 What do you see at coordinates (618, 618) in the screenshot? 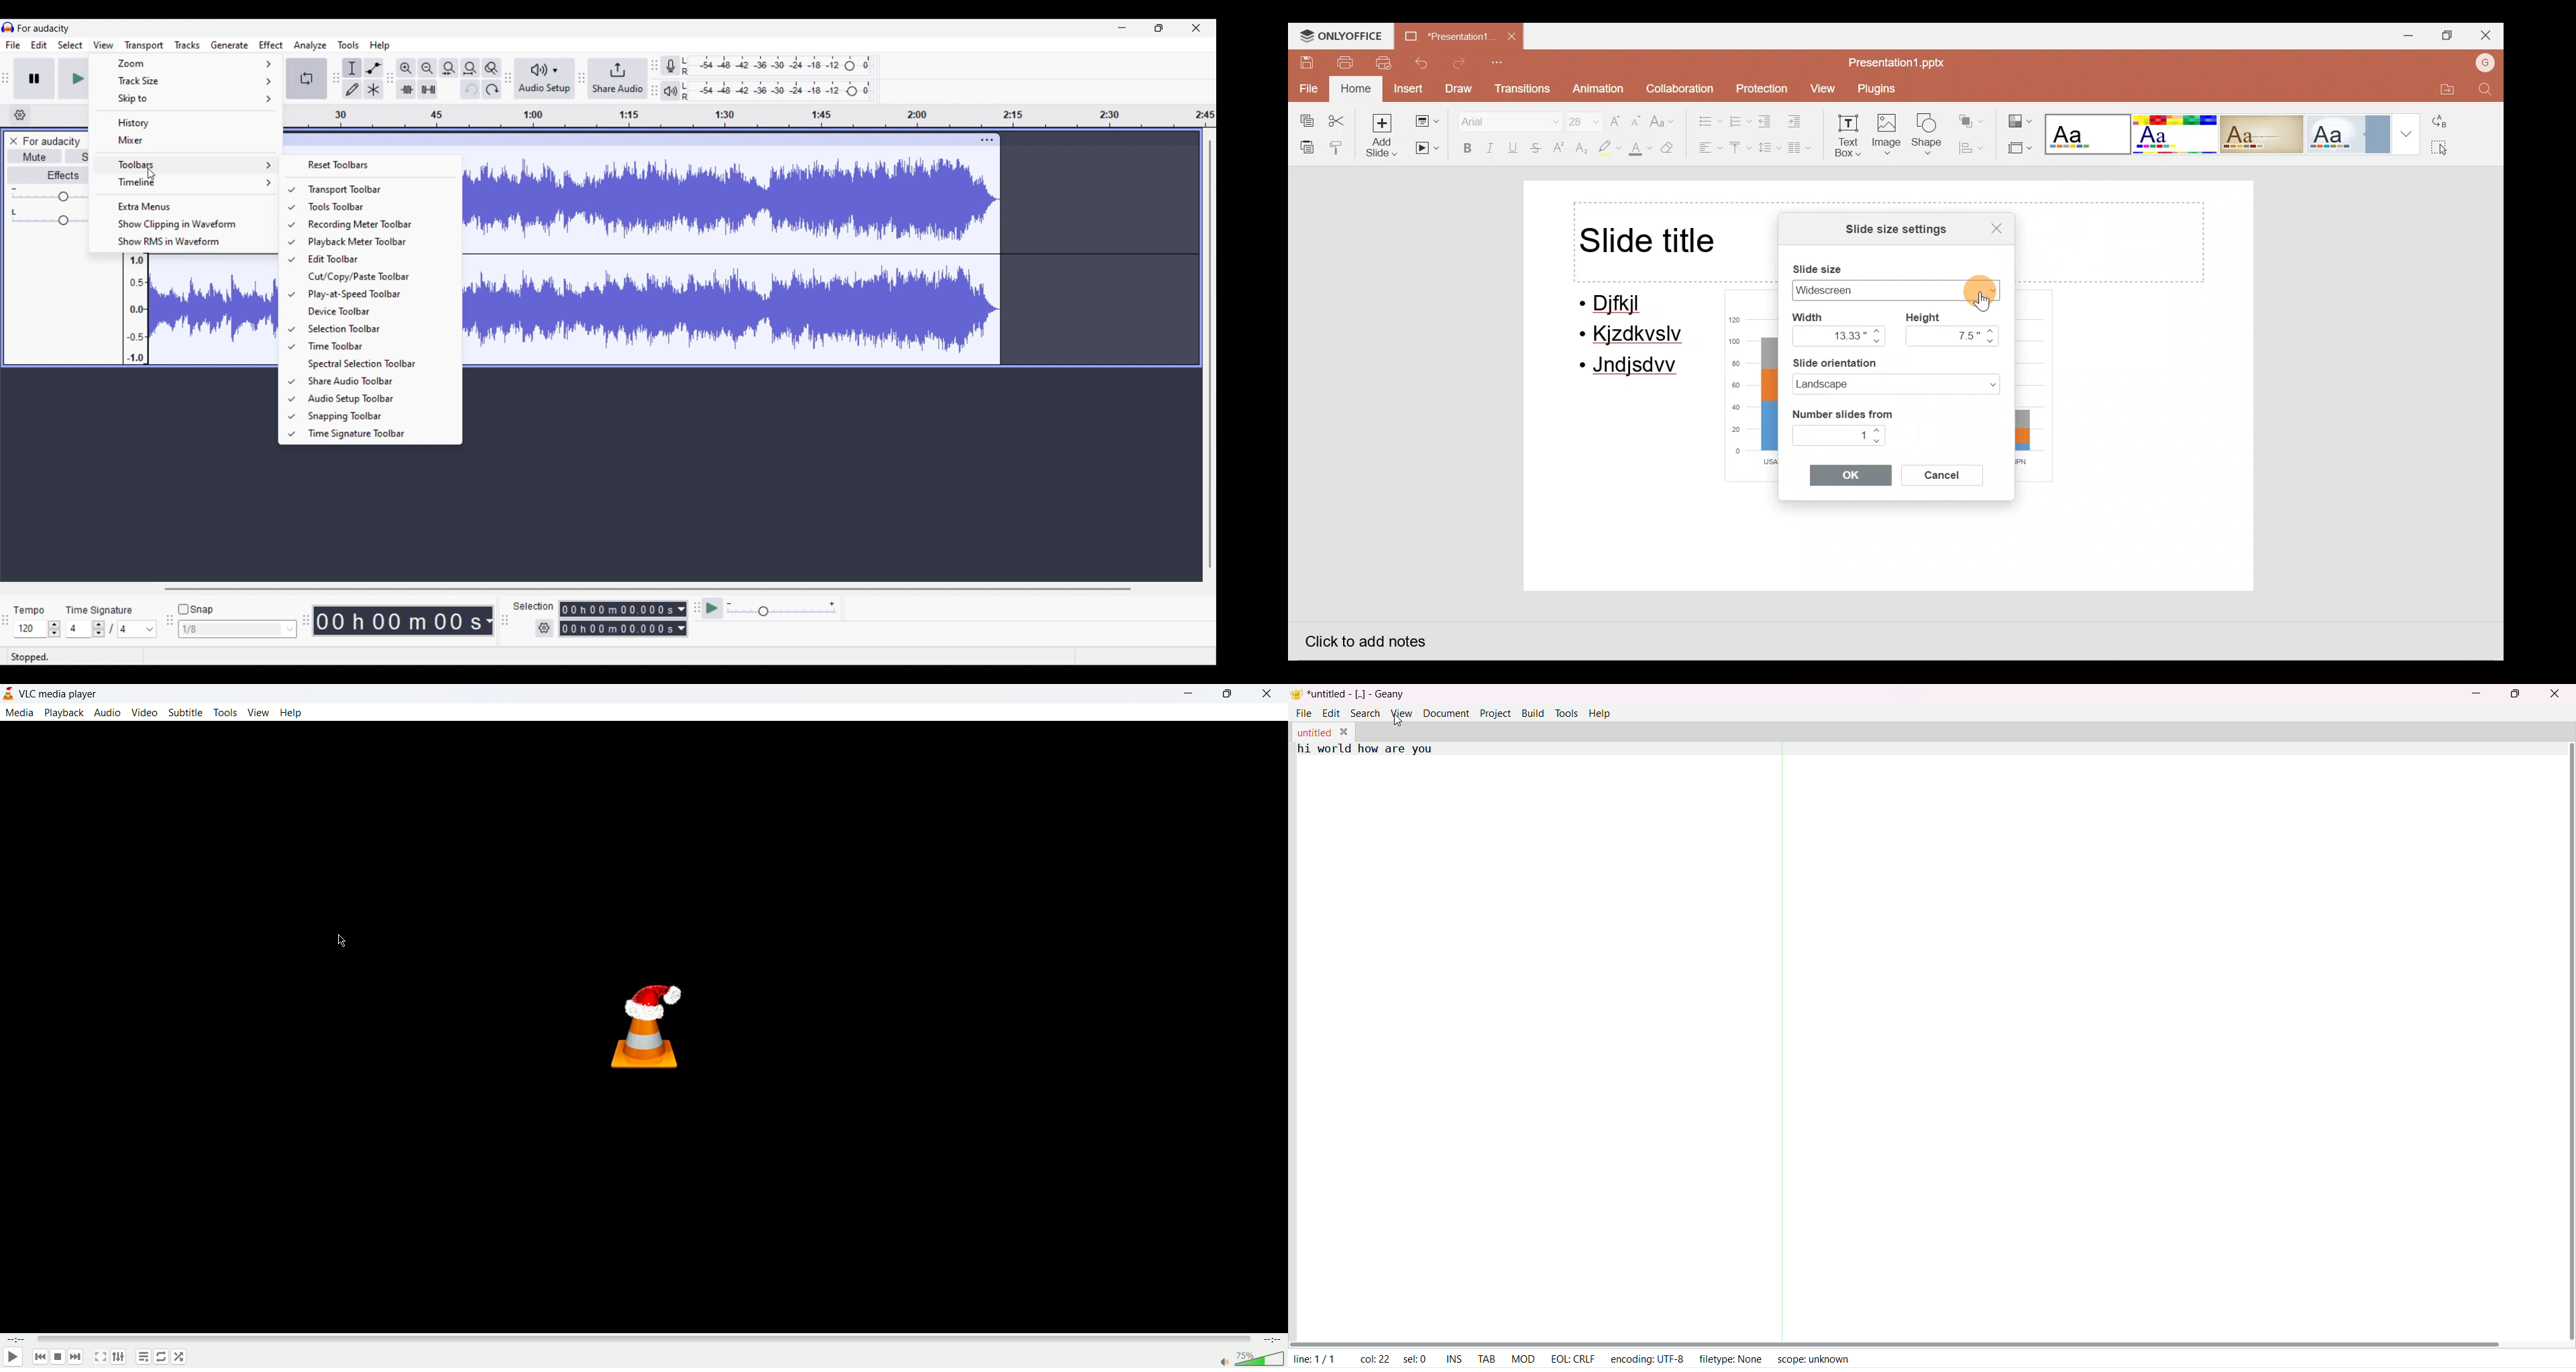
I see `Selection duration` at bounding box center [618, 618].